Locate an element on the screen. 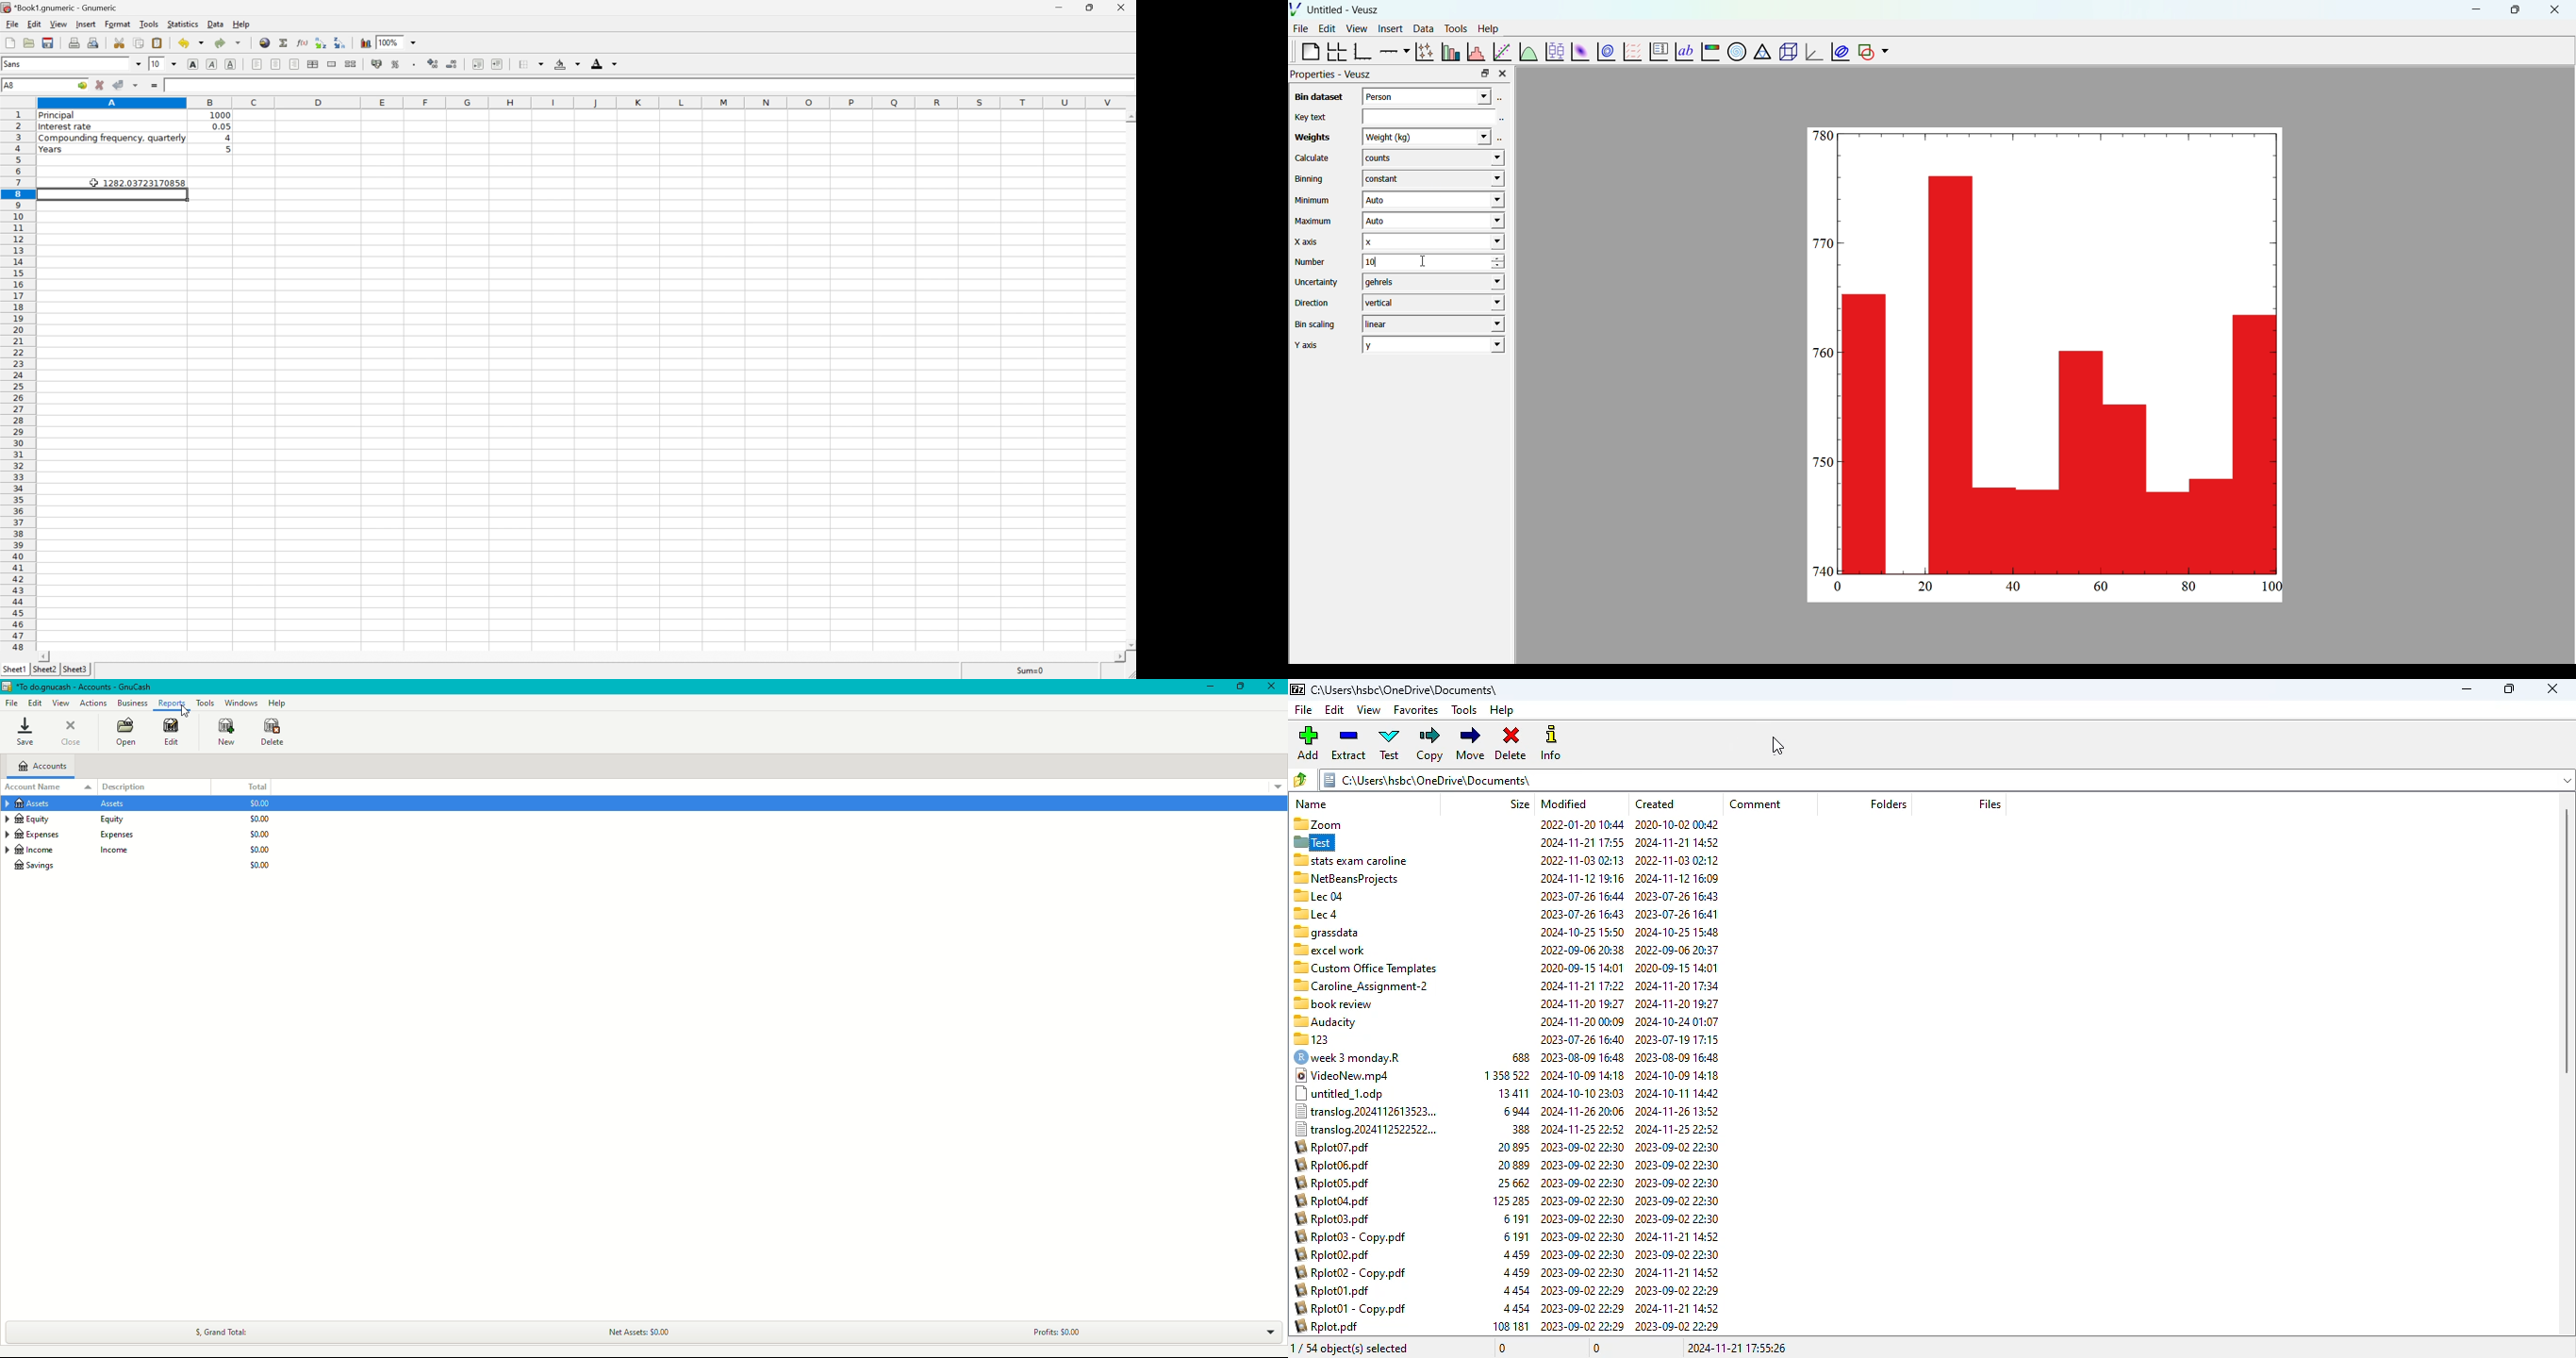  $0.00 is located at coordinates (260, 803).